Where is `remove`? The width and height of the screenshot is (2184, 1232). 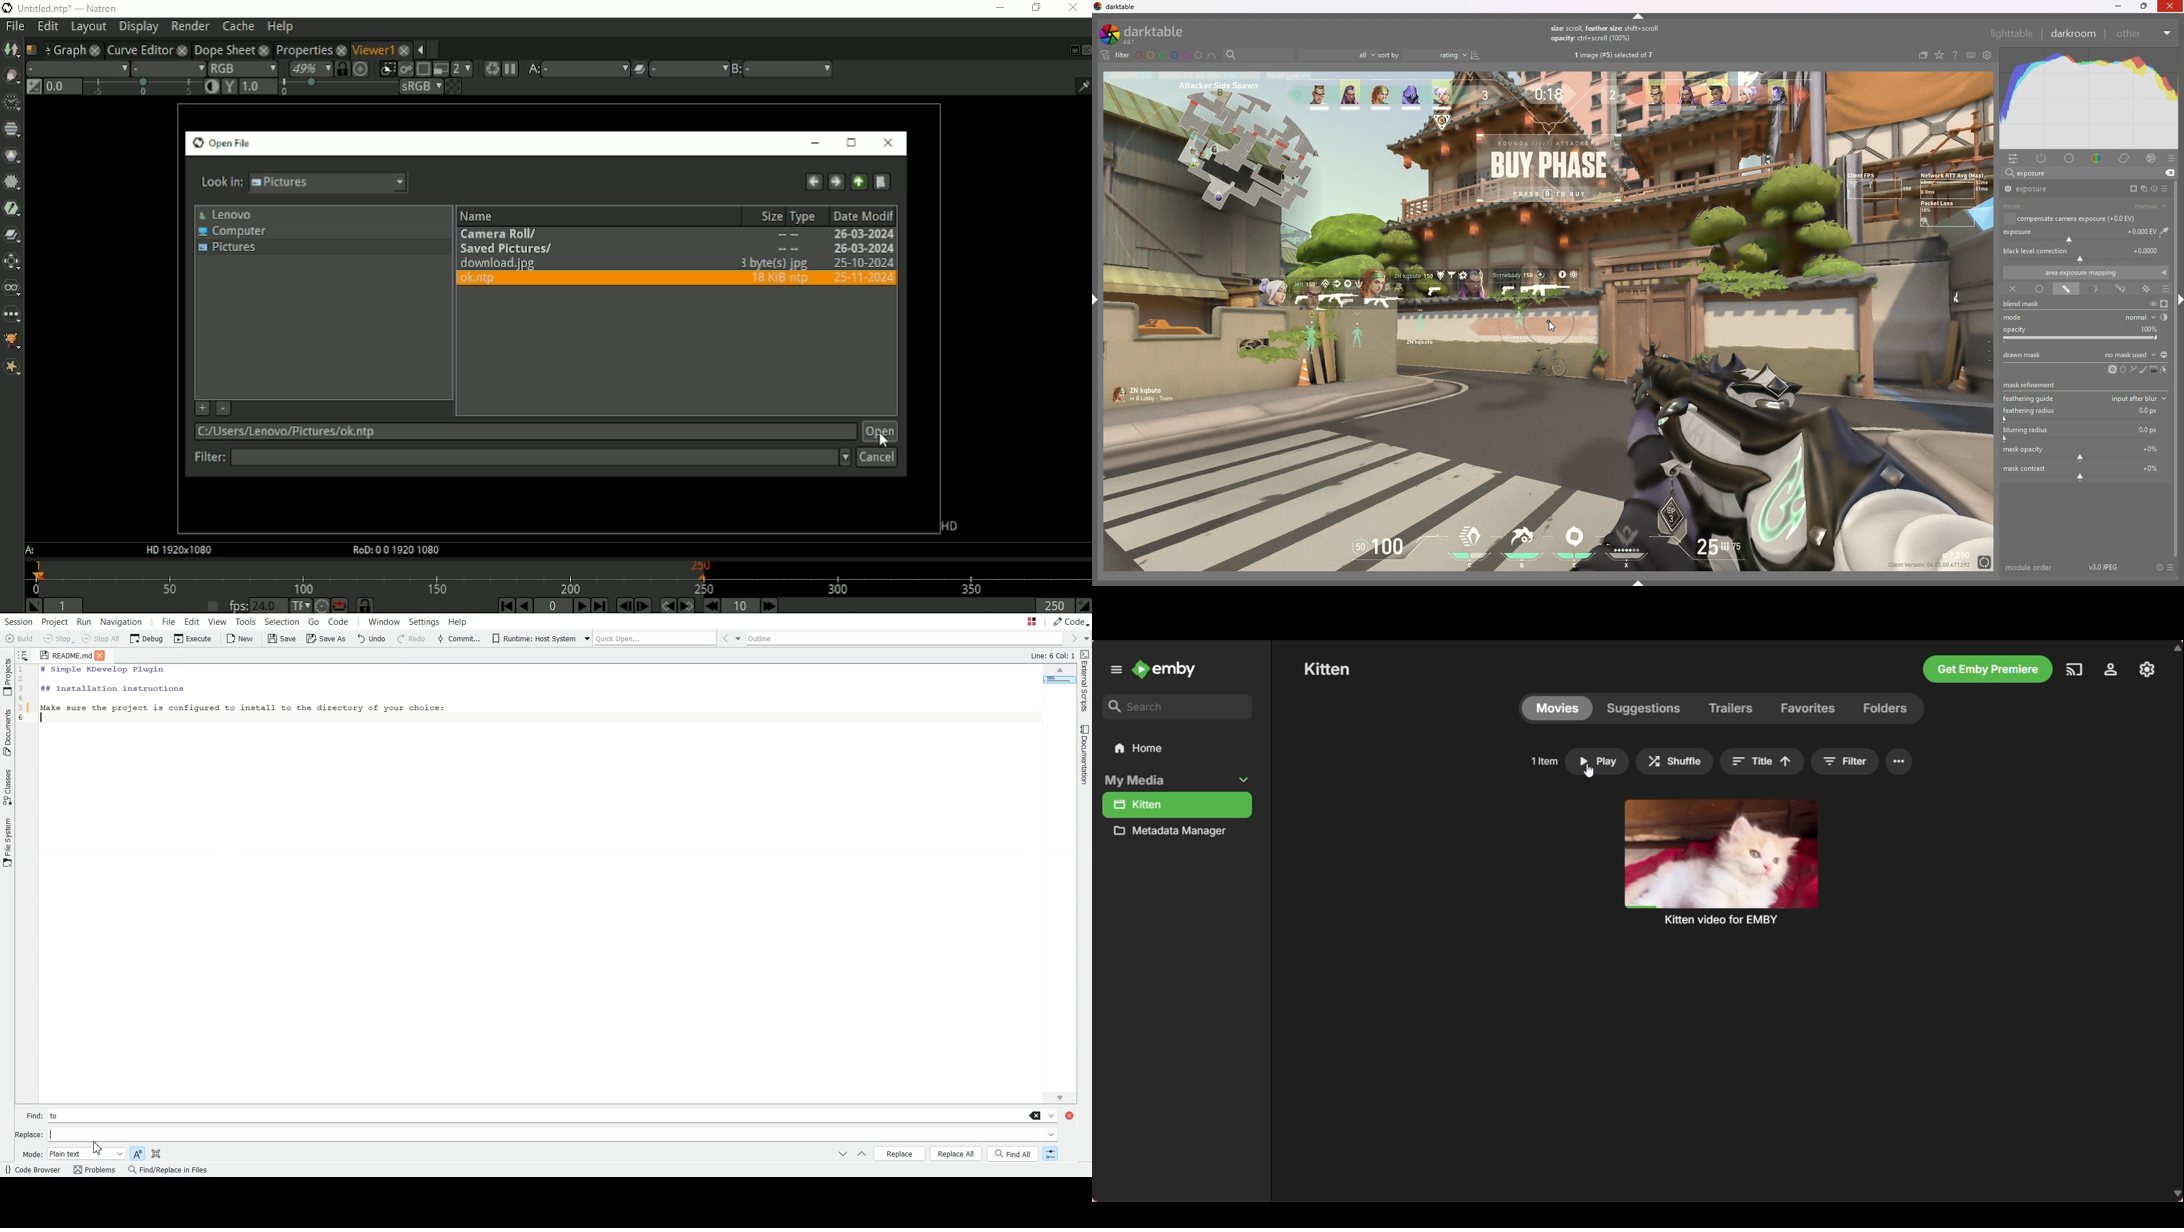 remove is located at coordinates (2169, 173).